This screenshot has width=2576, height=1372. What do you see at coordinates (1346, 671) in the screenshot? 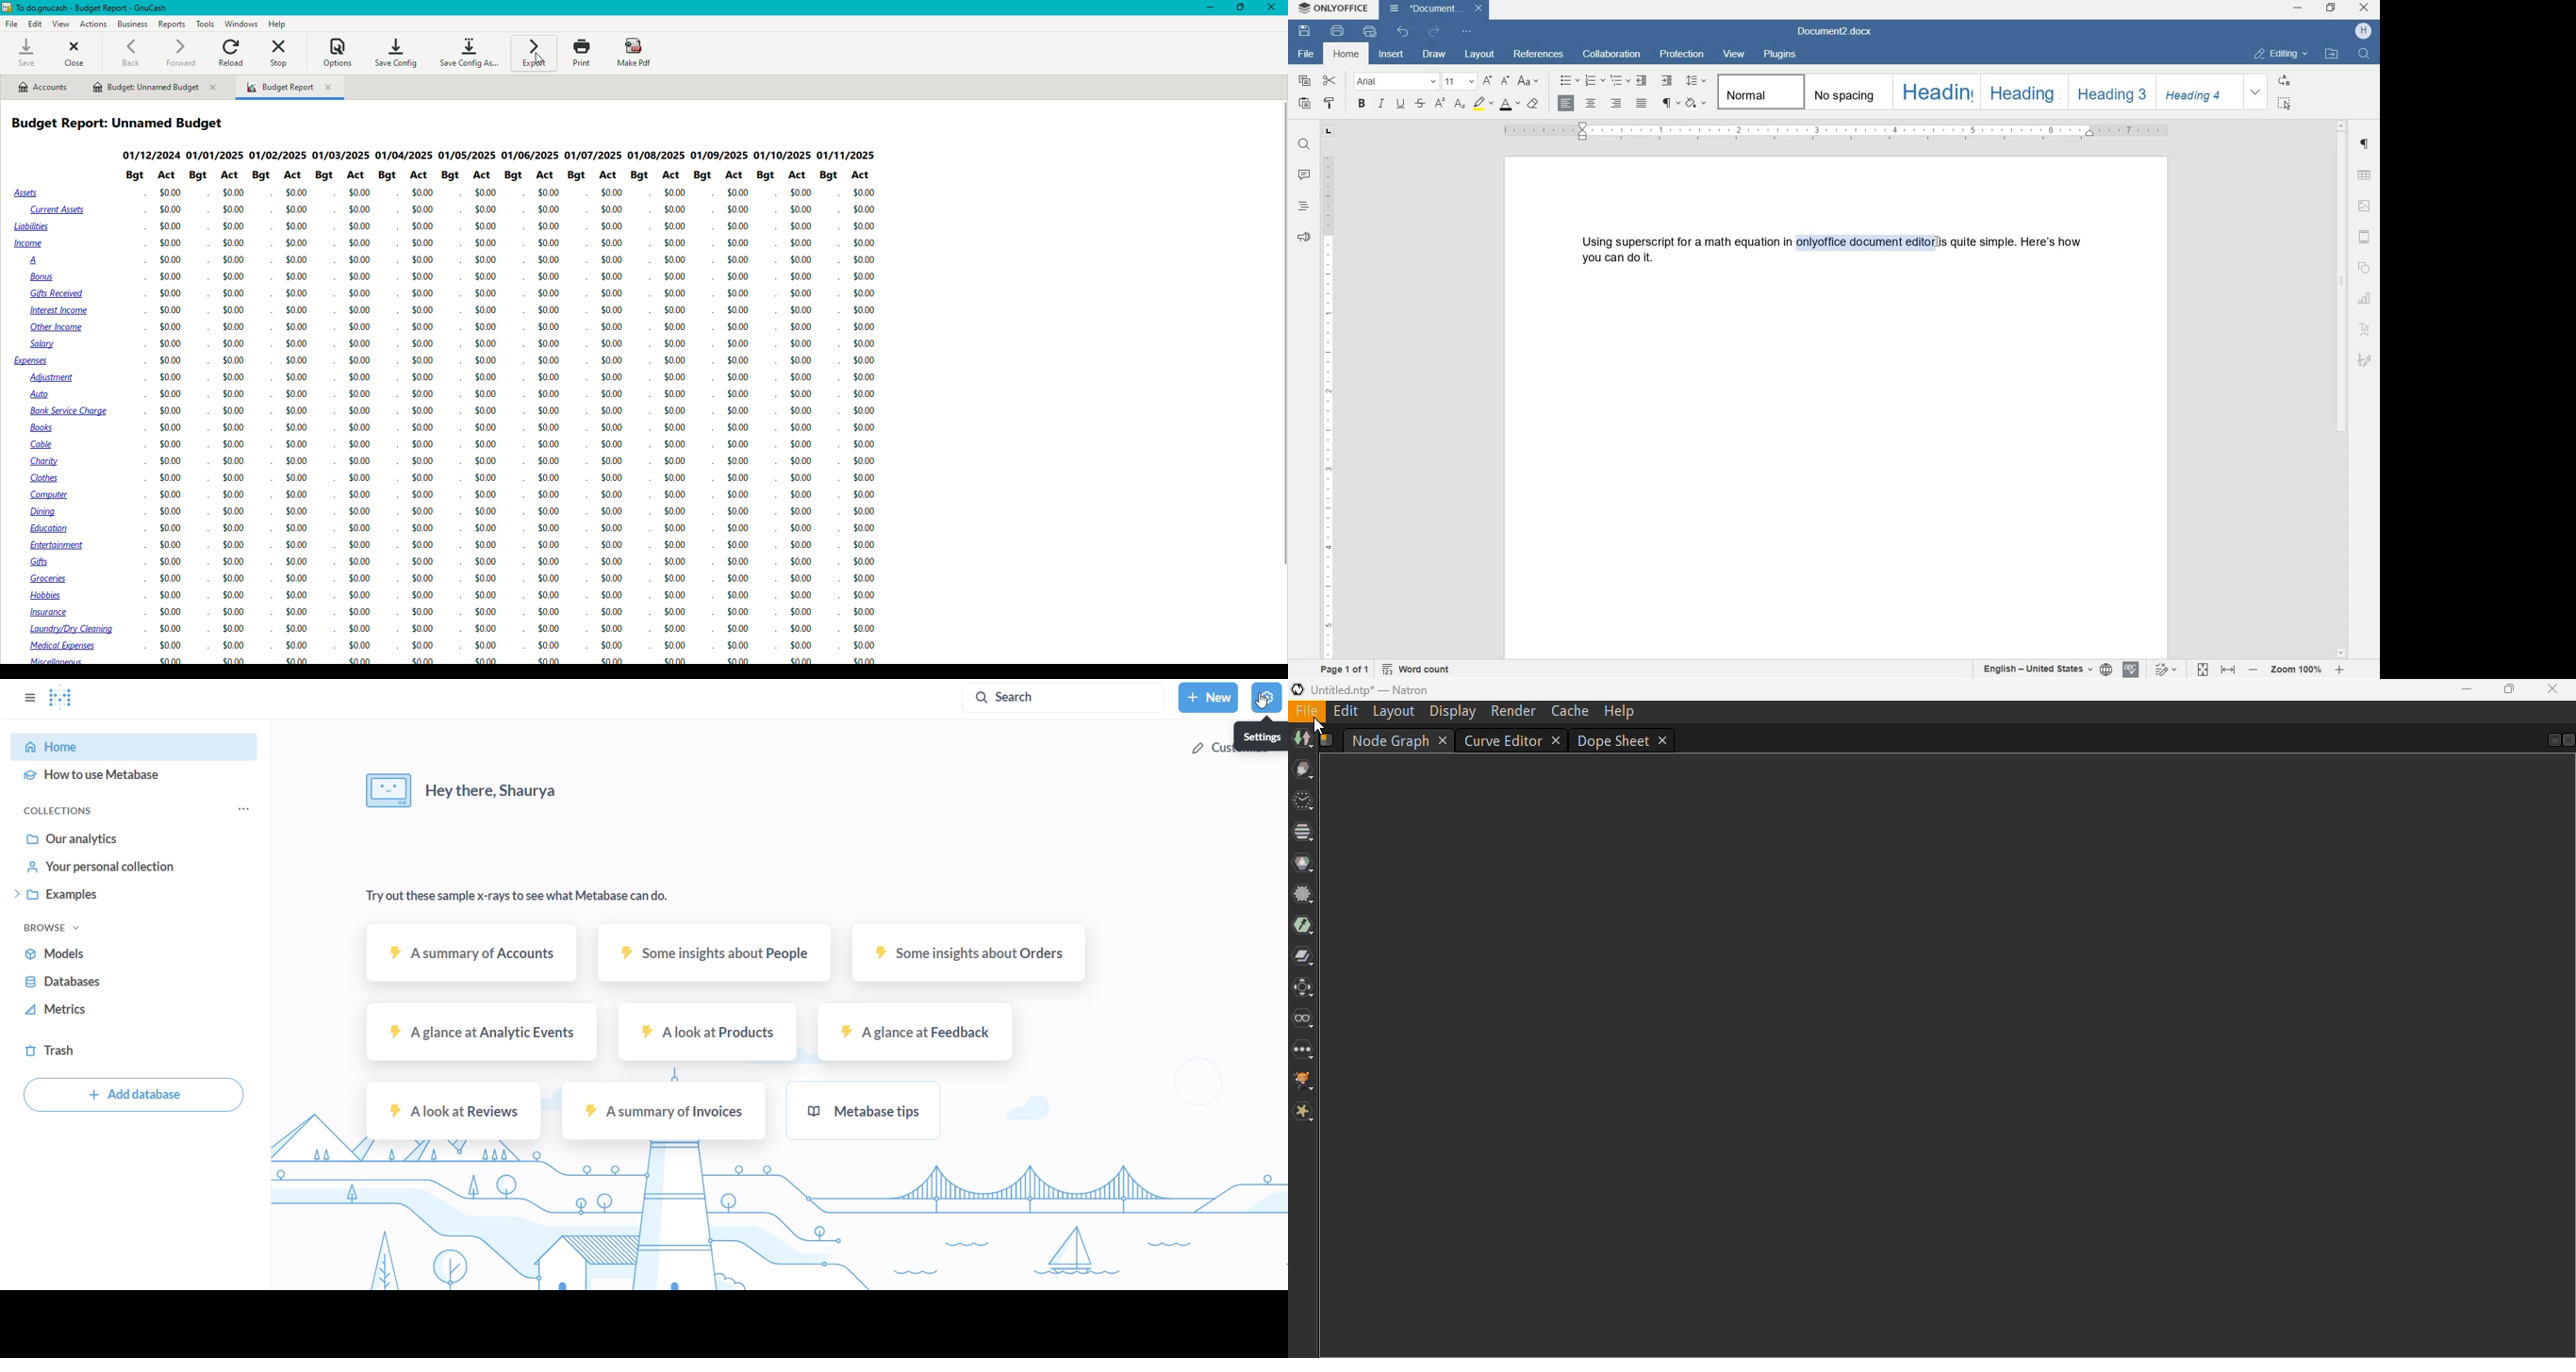
I see `page 1 of 1` at bounding box center [1346, 671].